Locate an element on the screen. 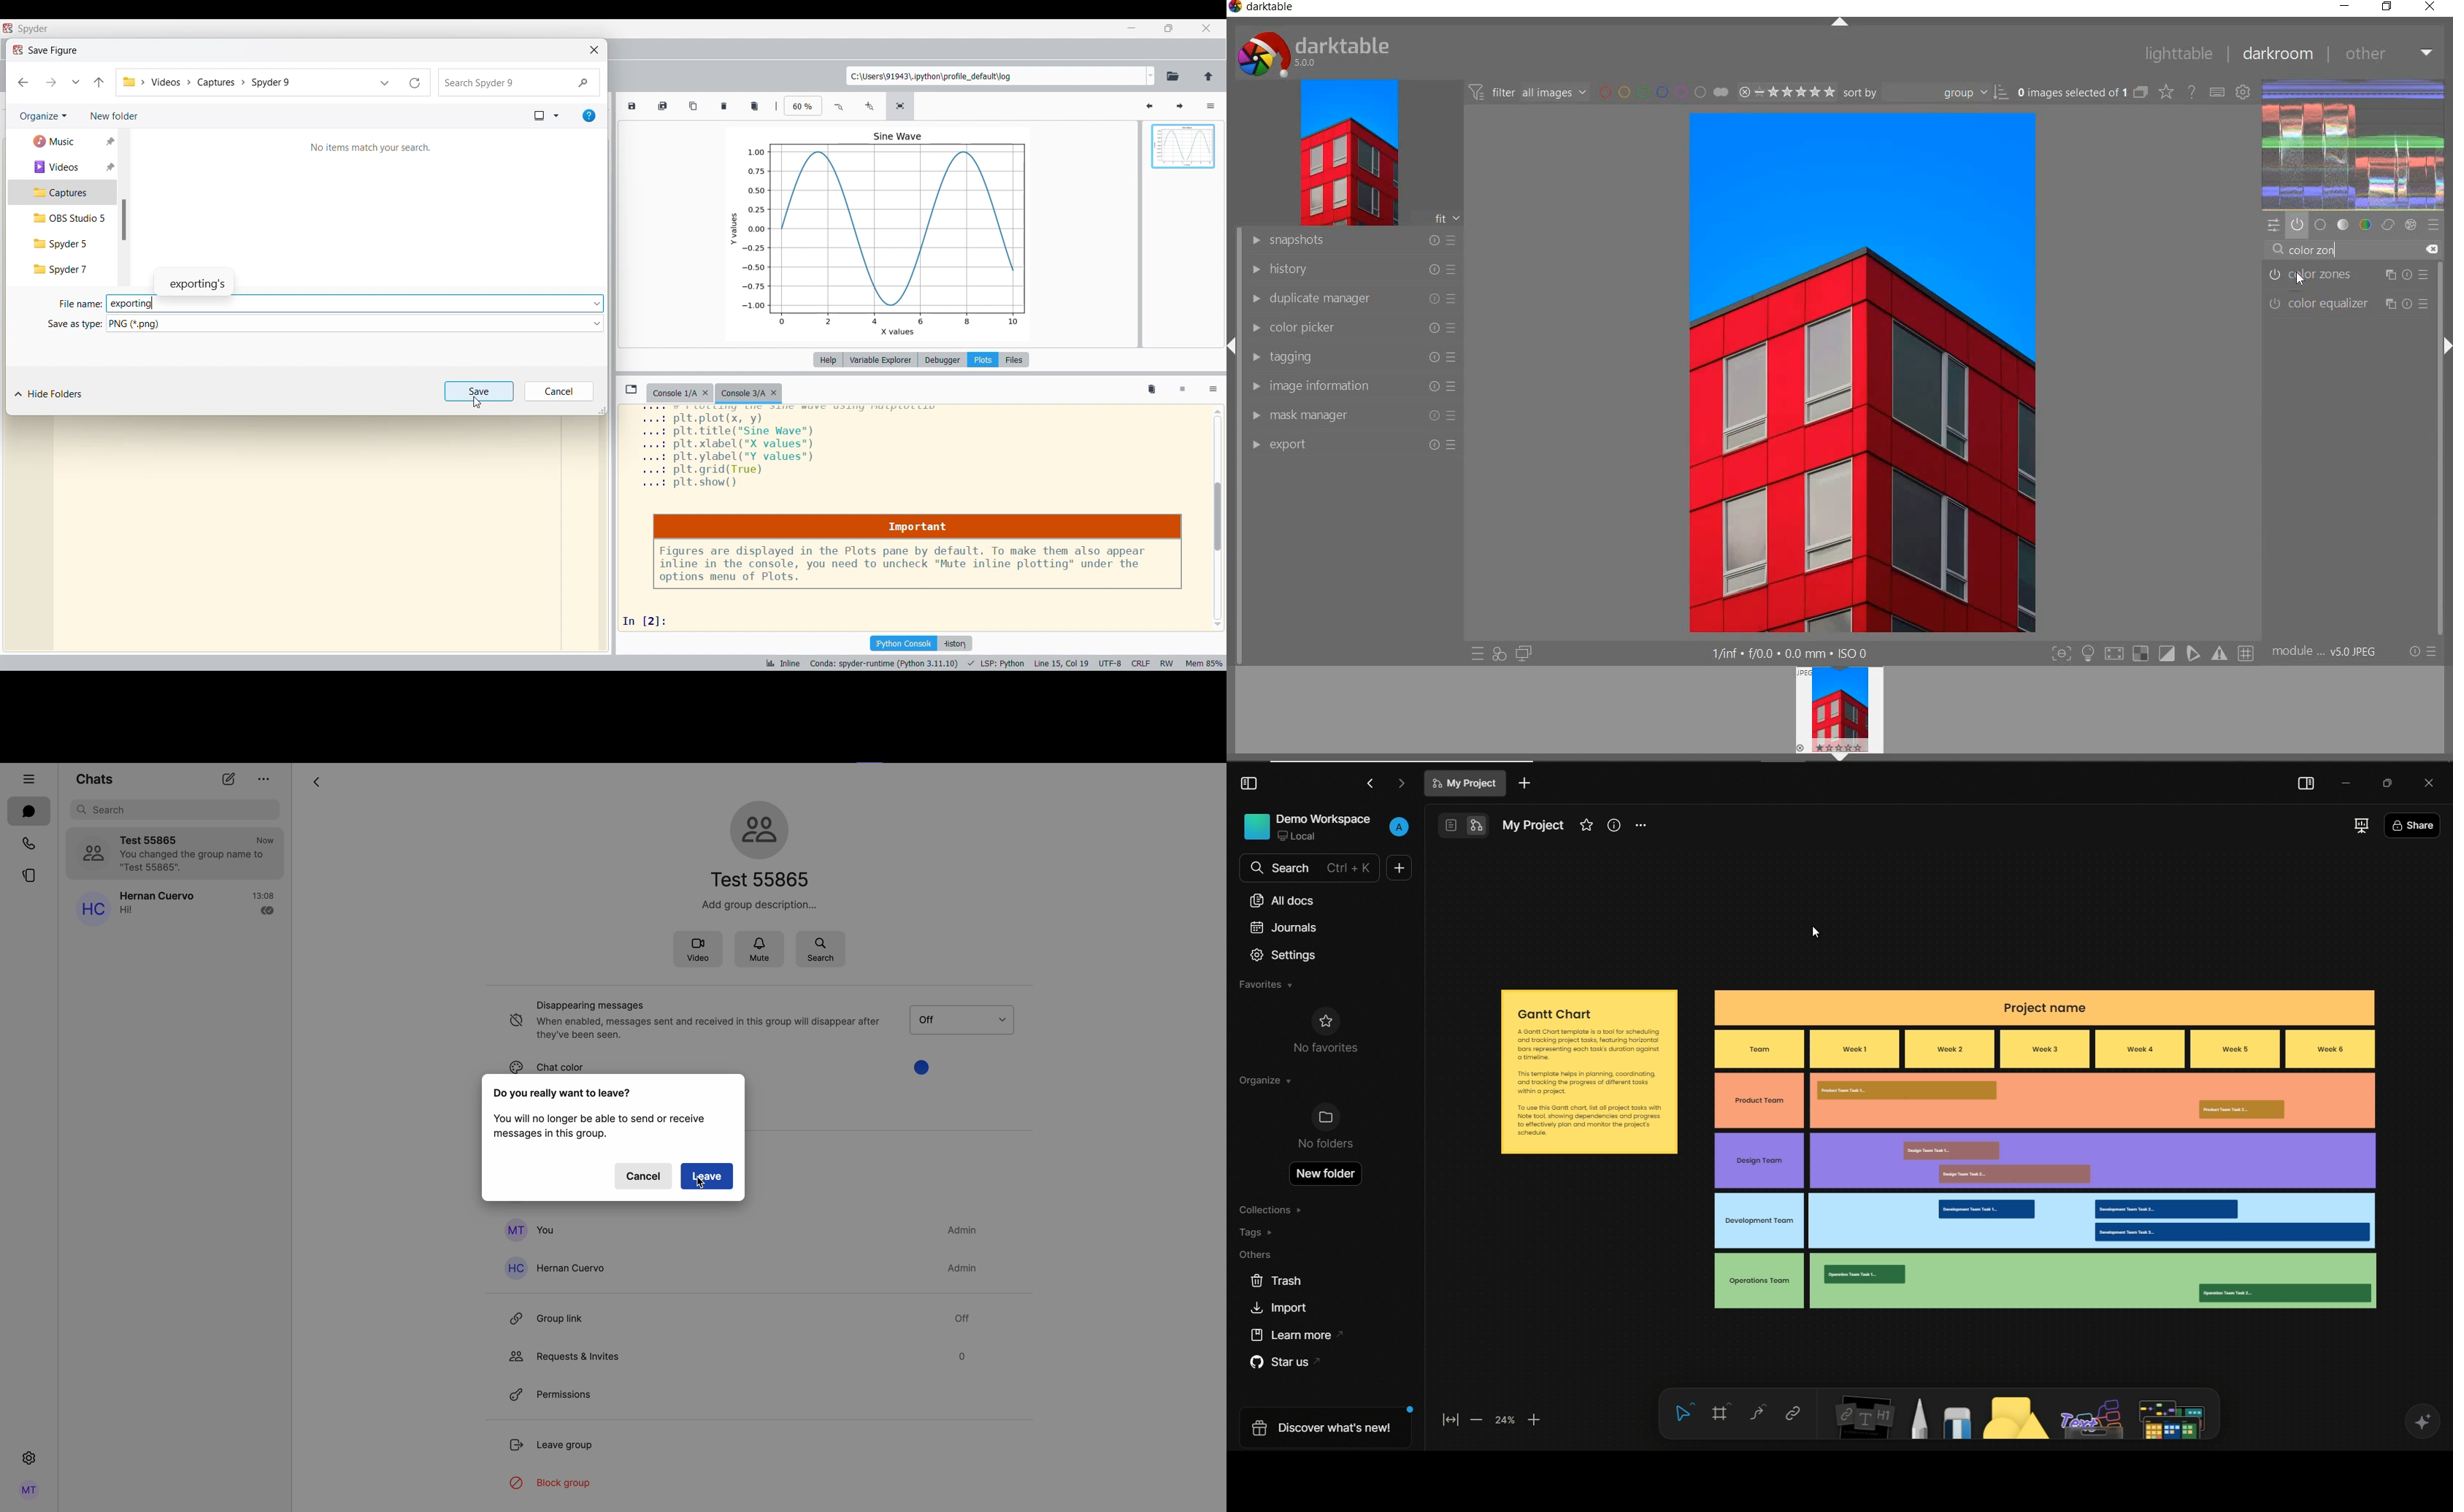 The image size is (2464, 1512). Fit plot to pane size, current selection highlighted is located at coordinates (900, 106).